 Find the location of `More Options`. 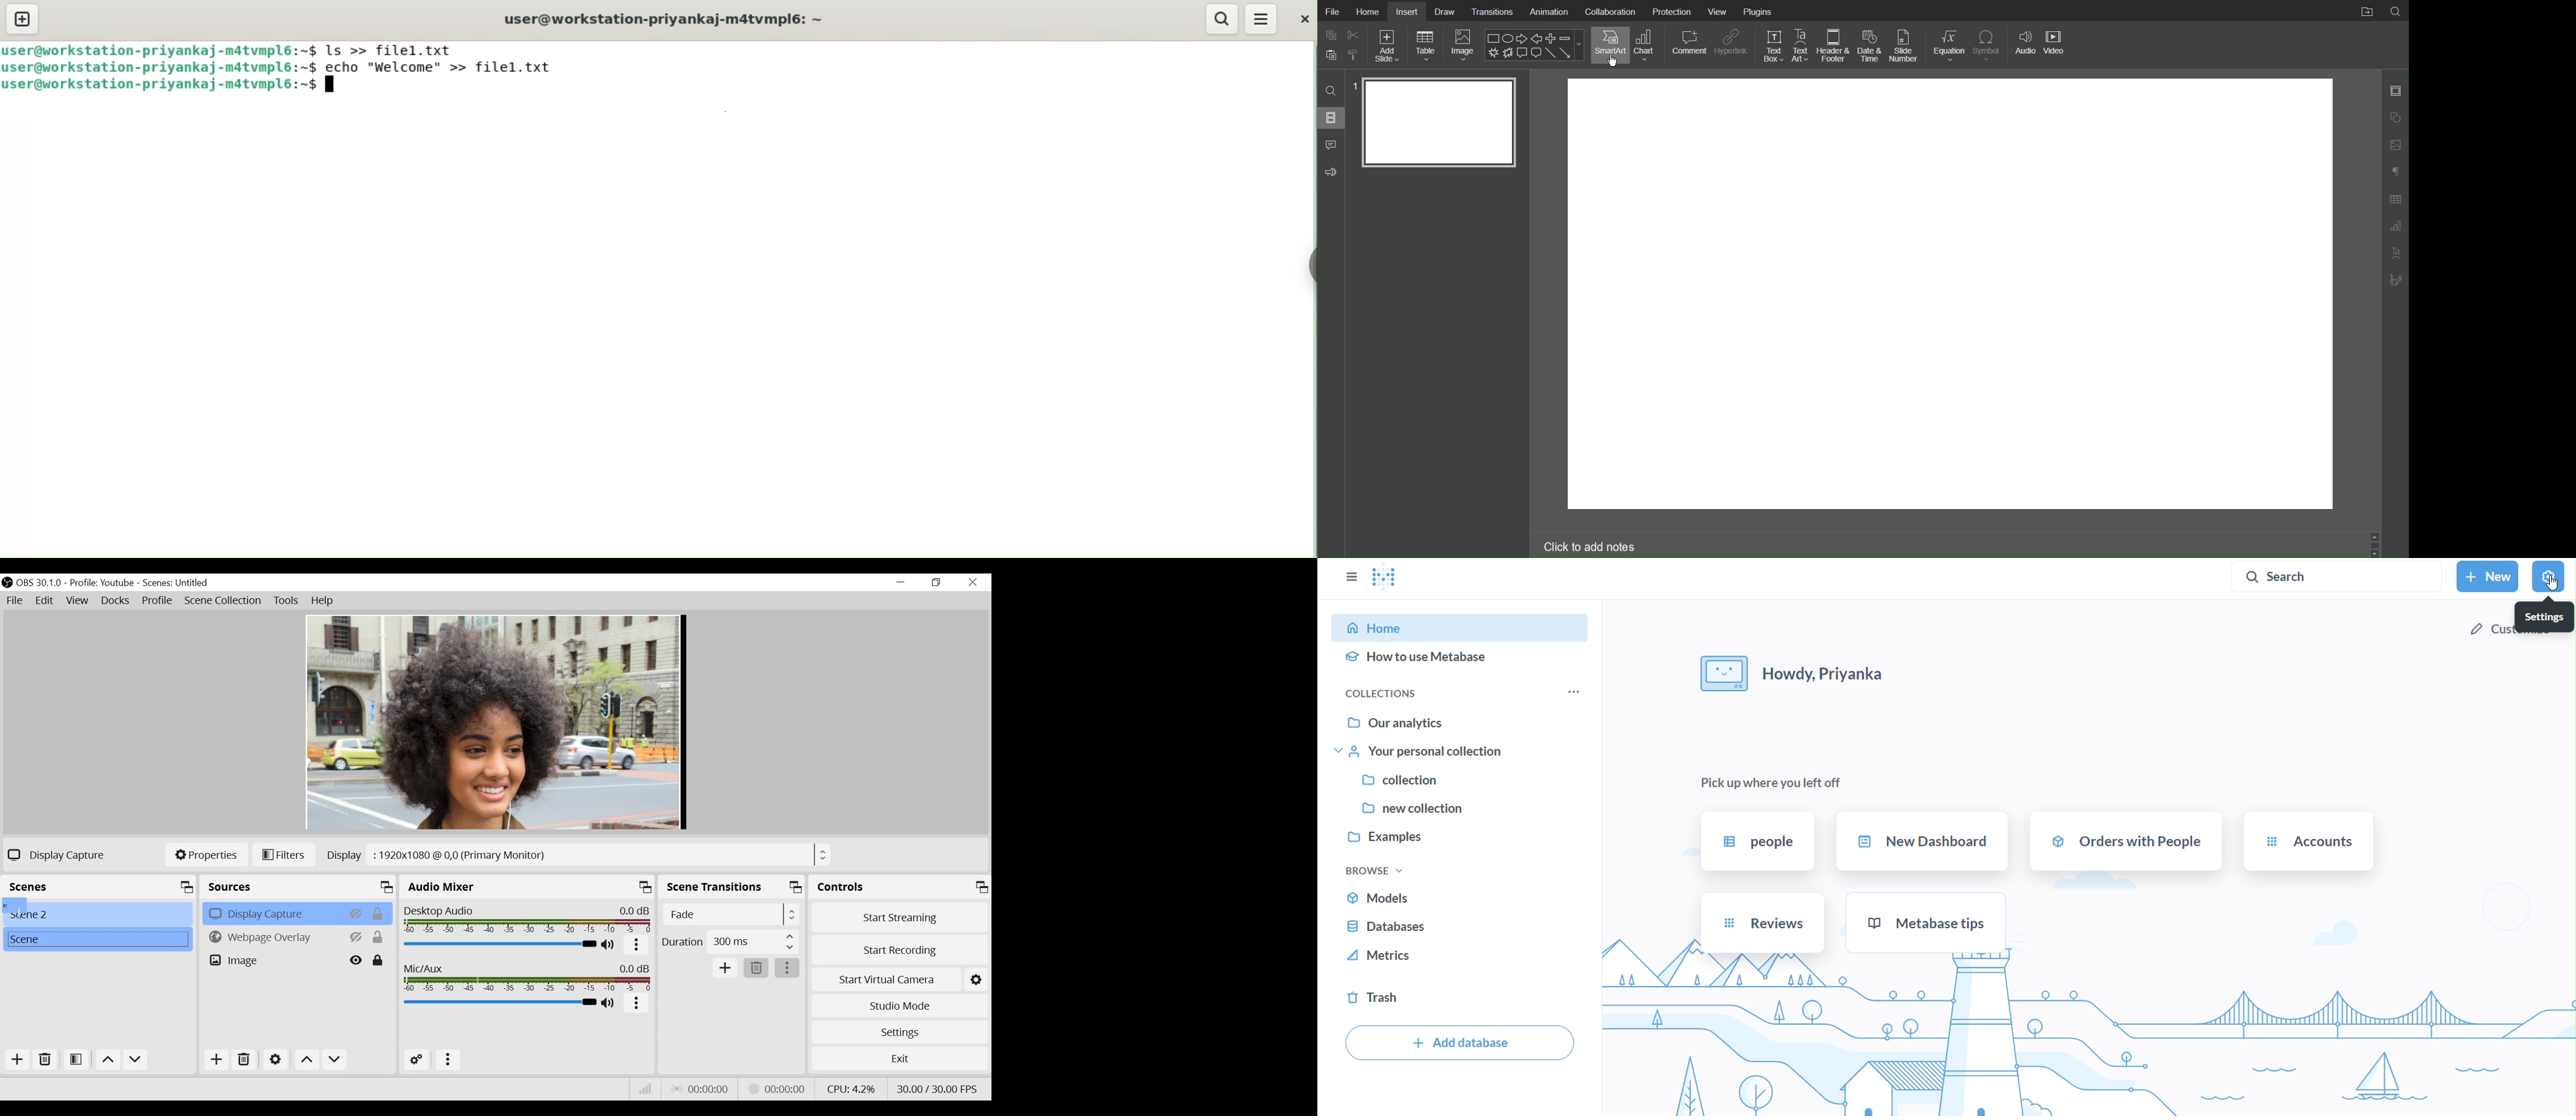

More Options is located at coordinates (637, 946).